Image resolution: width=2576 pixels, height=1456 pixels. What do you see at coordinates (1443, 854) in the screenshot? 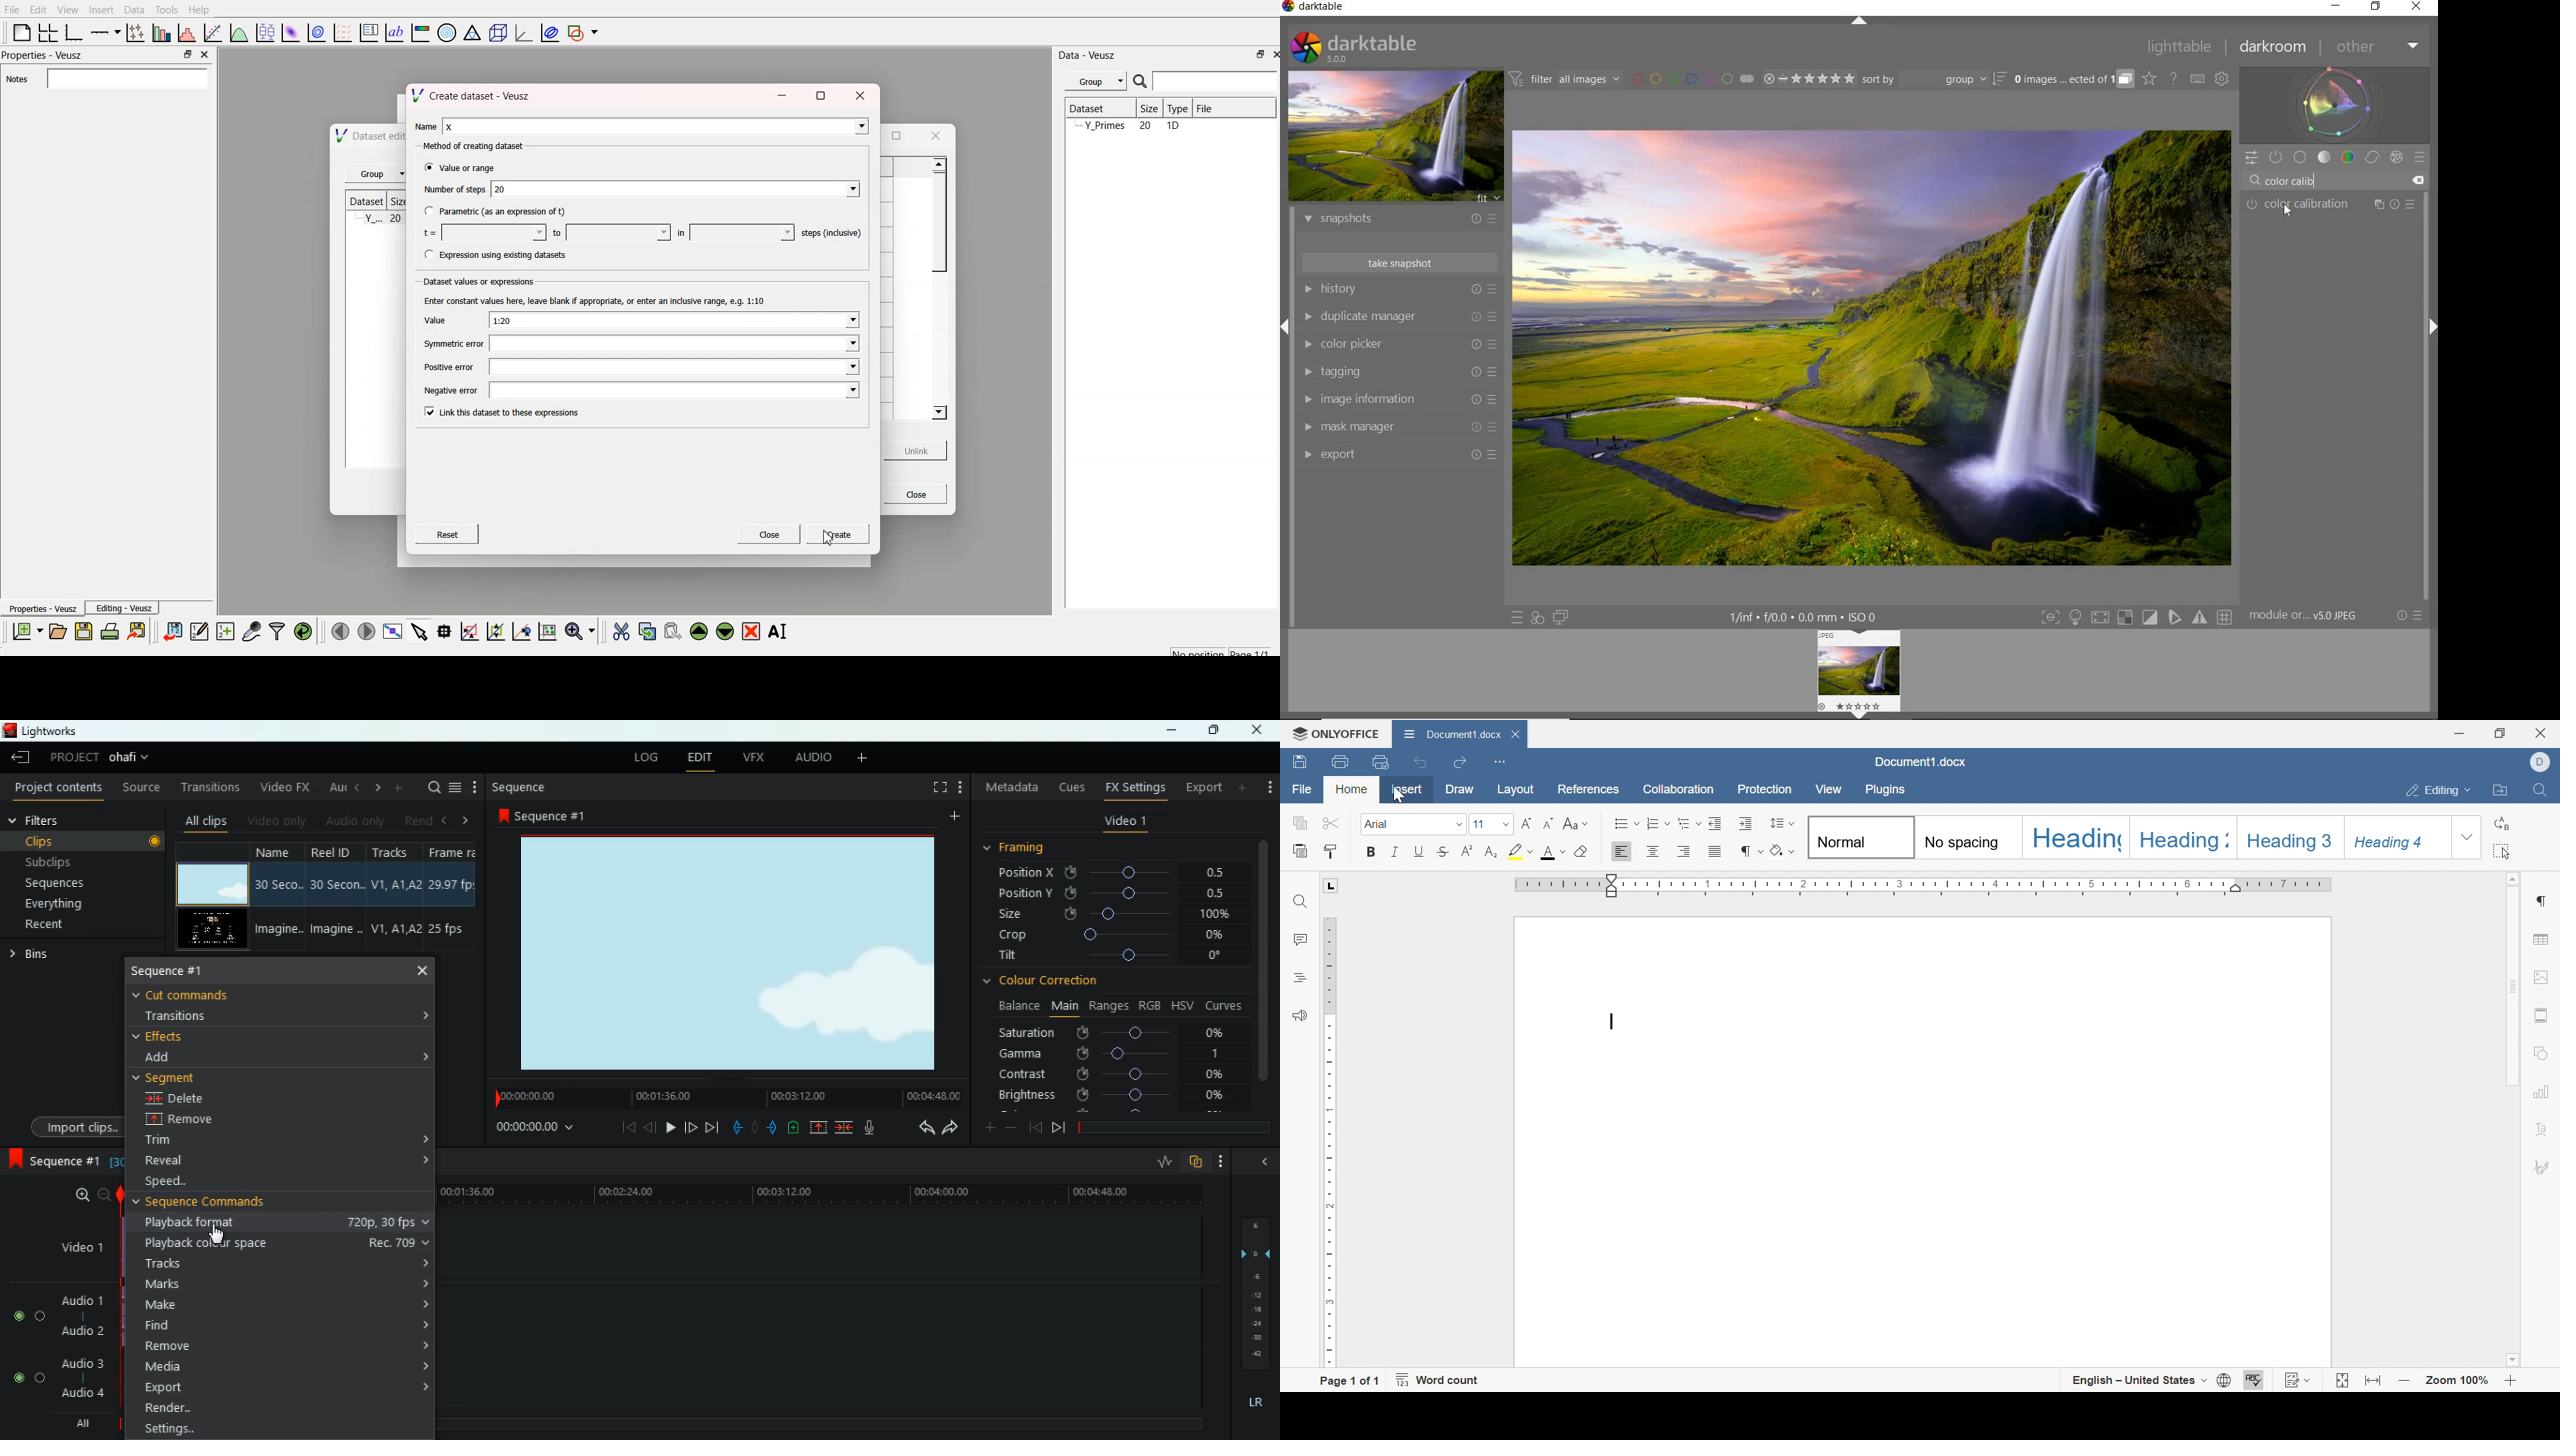
I see `Strikethrough` at bounding box center [1443, 854].